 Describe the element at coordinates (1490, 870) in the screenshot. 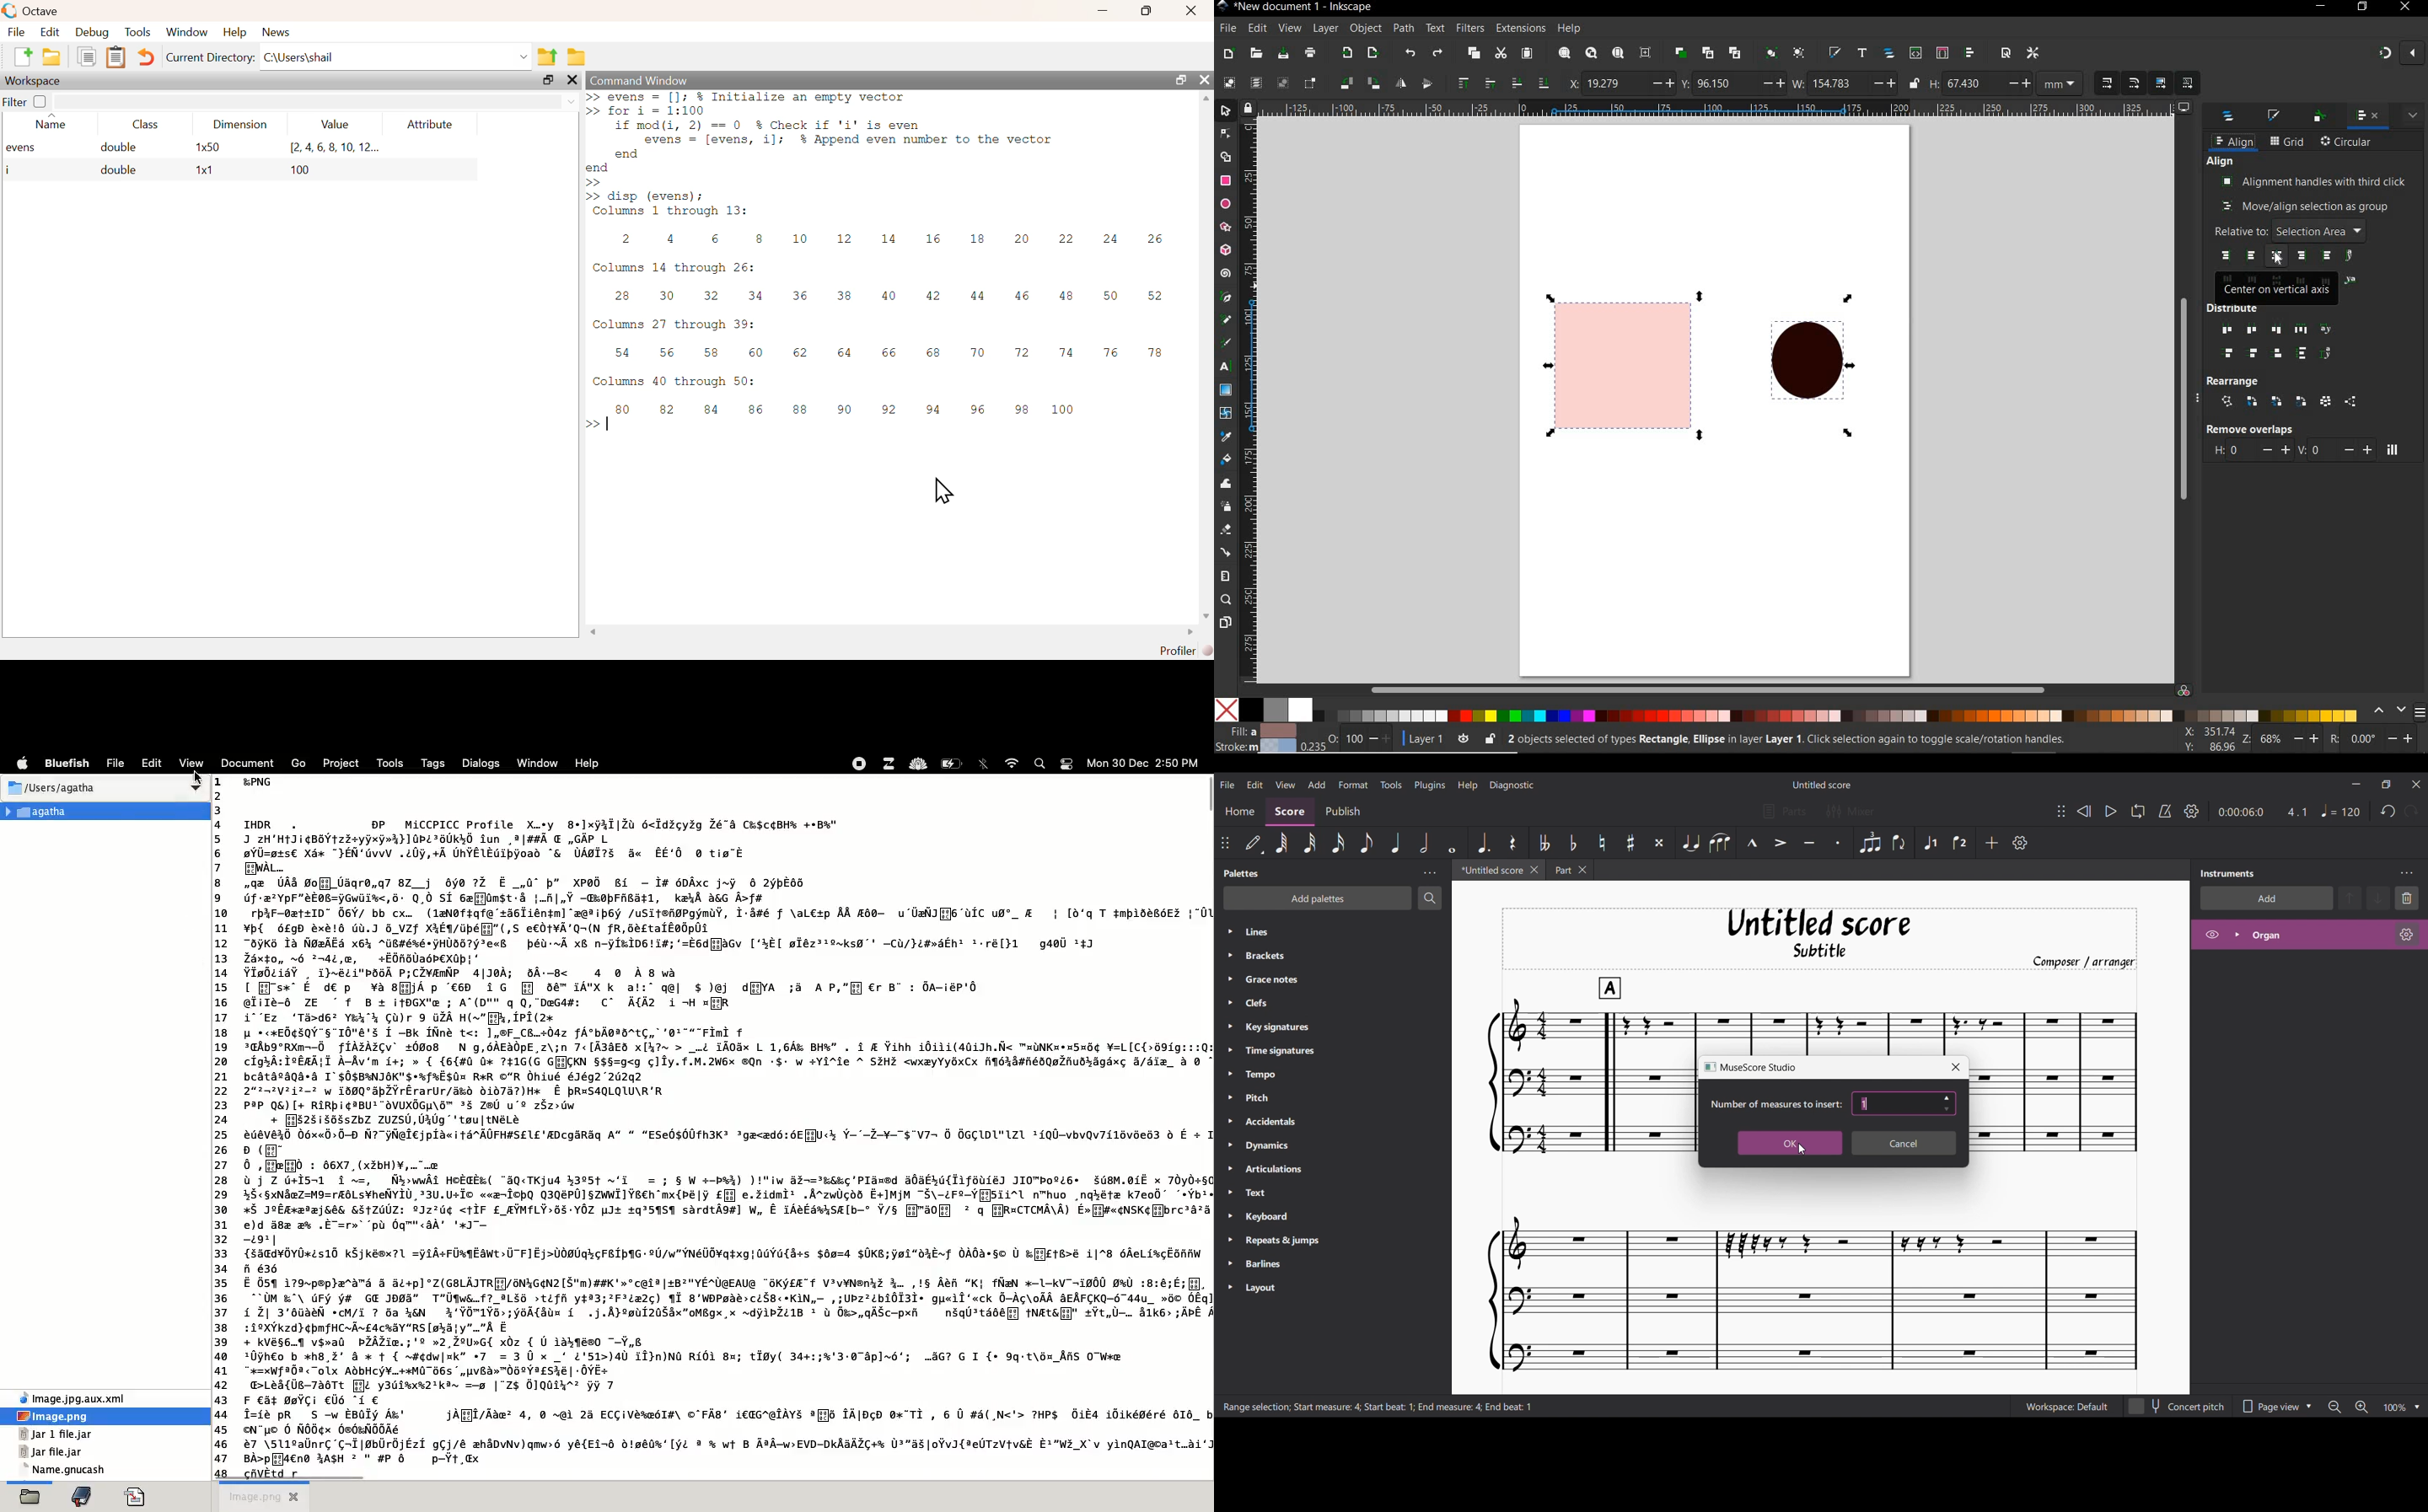

I see `Untitled tab` at that location.